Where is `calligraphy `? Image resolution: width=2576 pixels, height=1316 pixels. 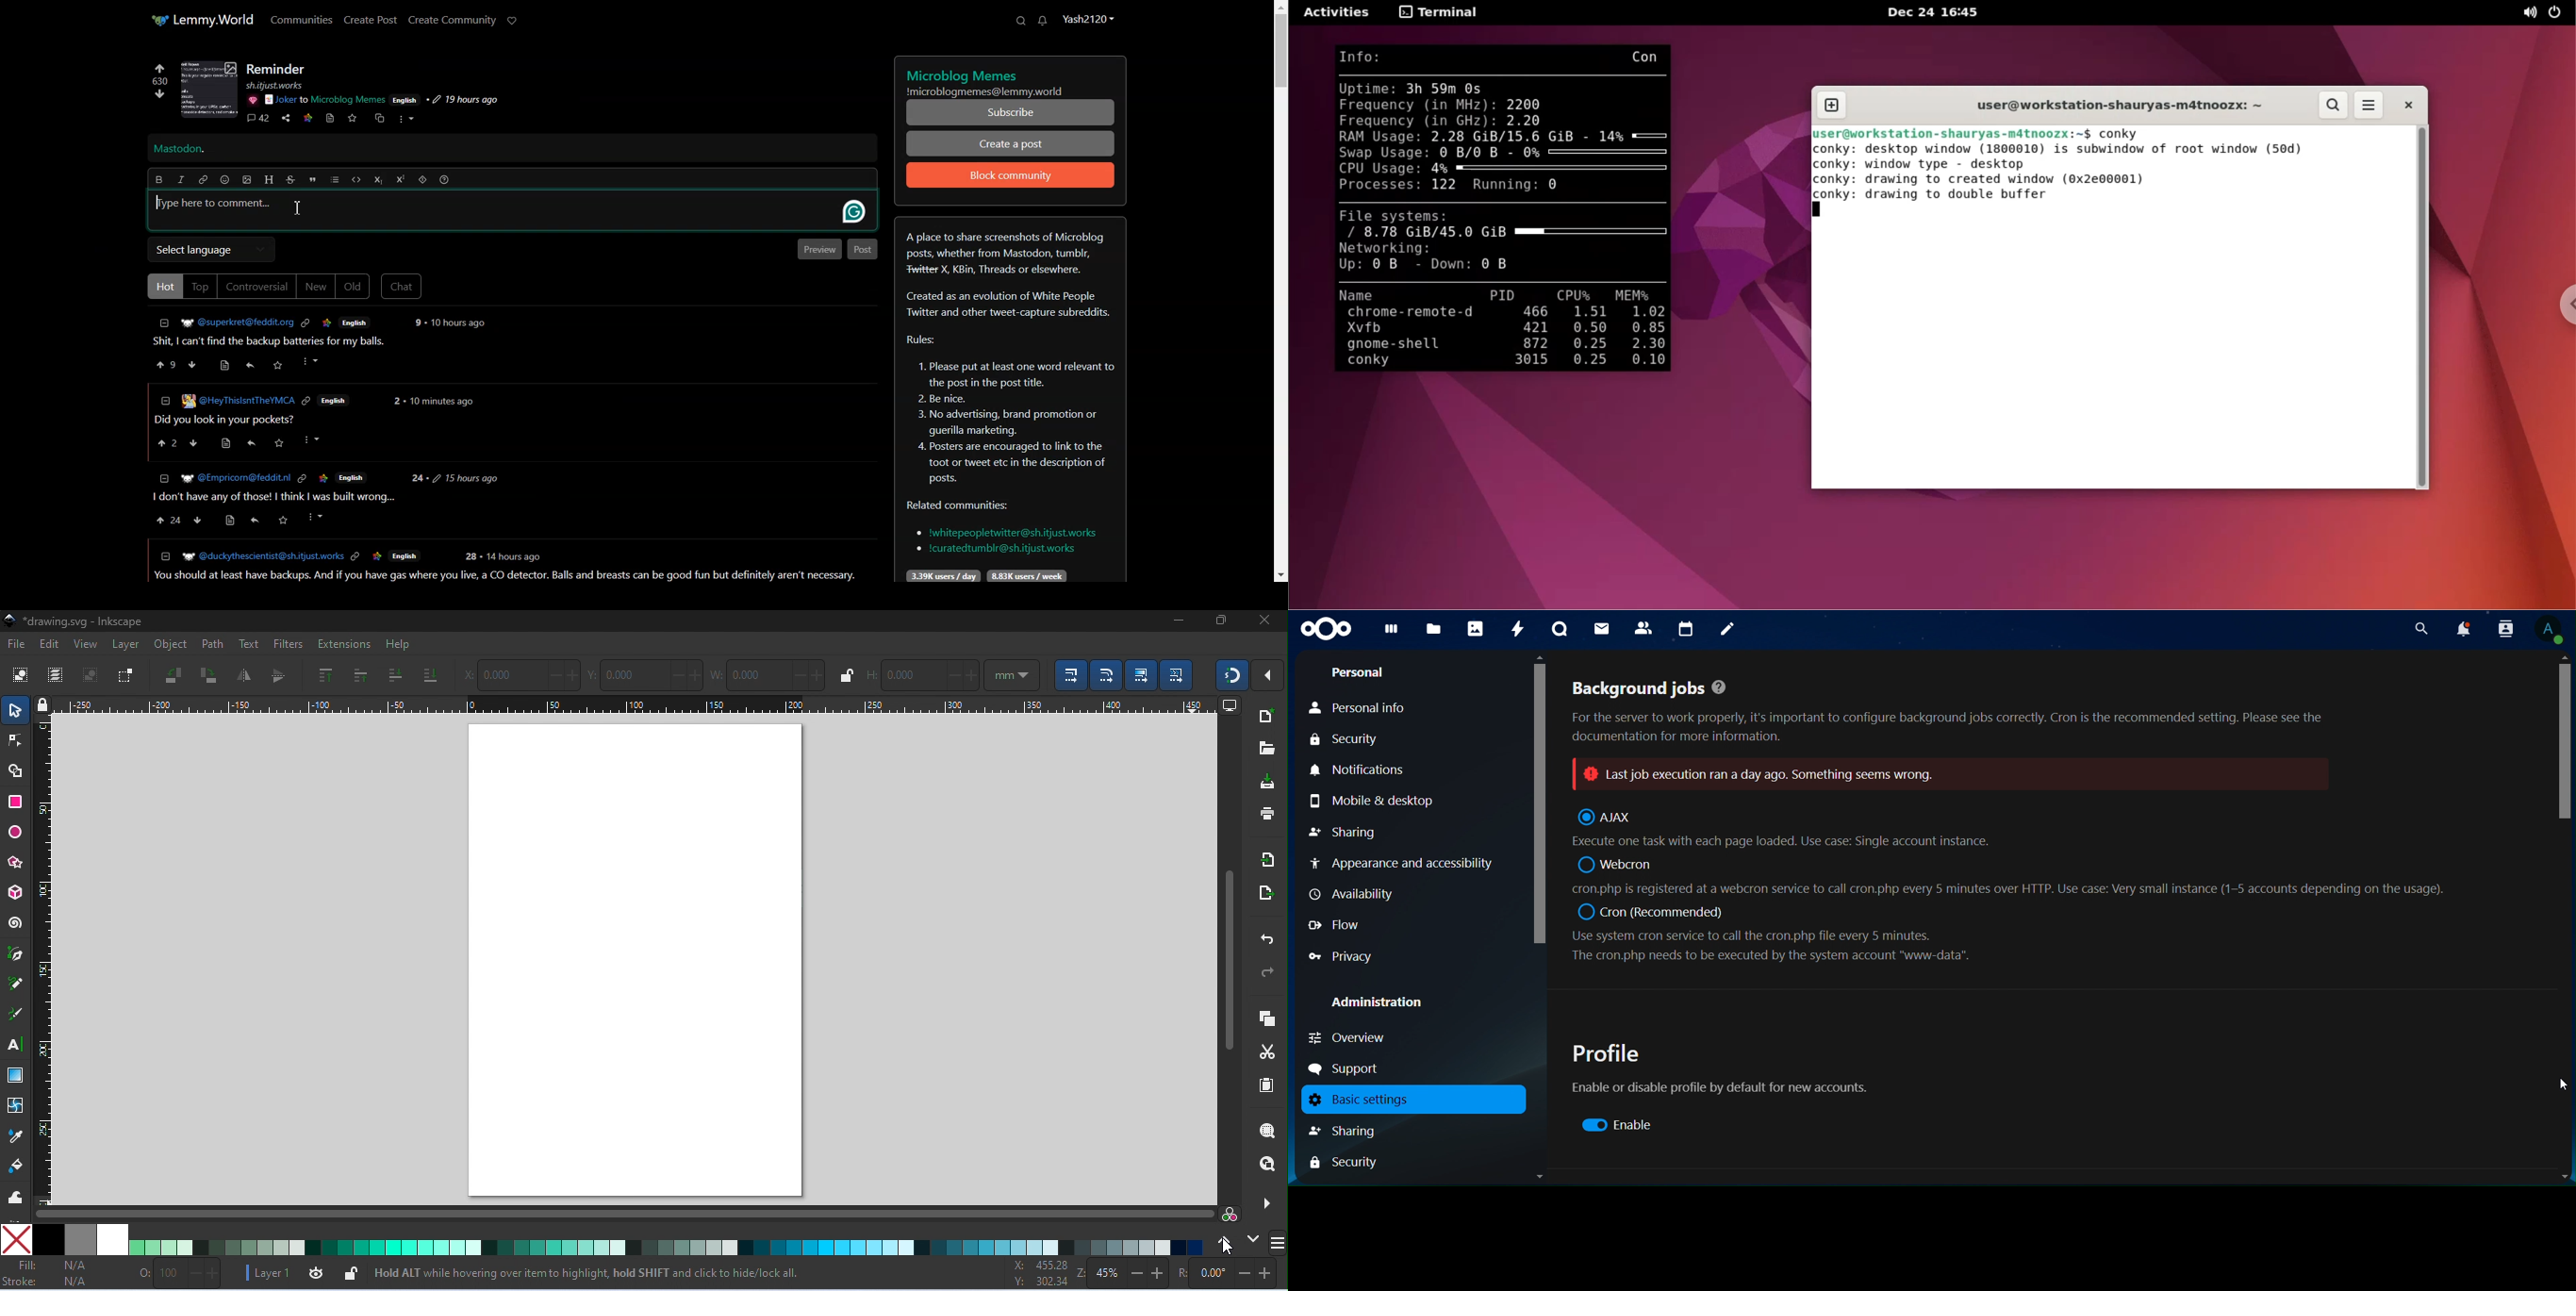
calligraphy  is located at coordinates (18, 1016).